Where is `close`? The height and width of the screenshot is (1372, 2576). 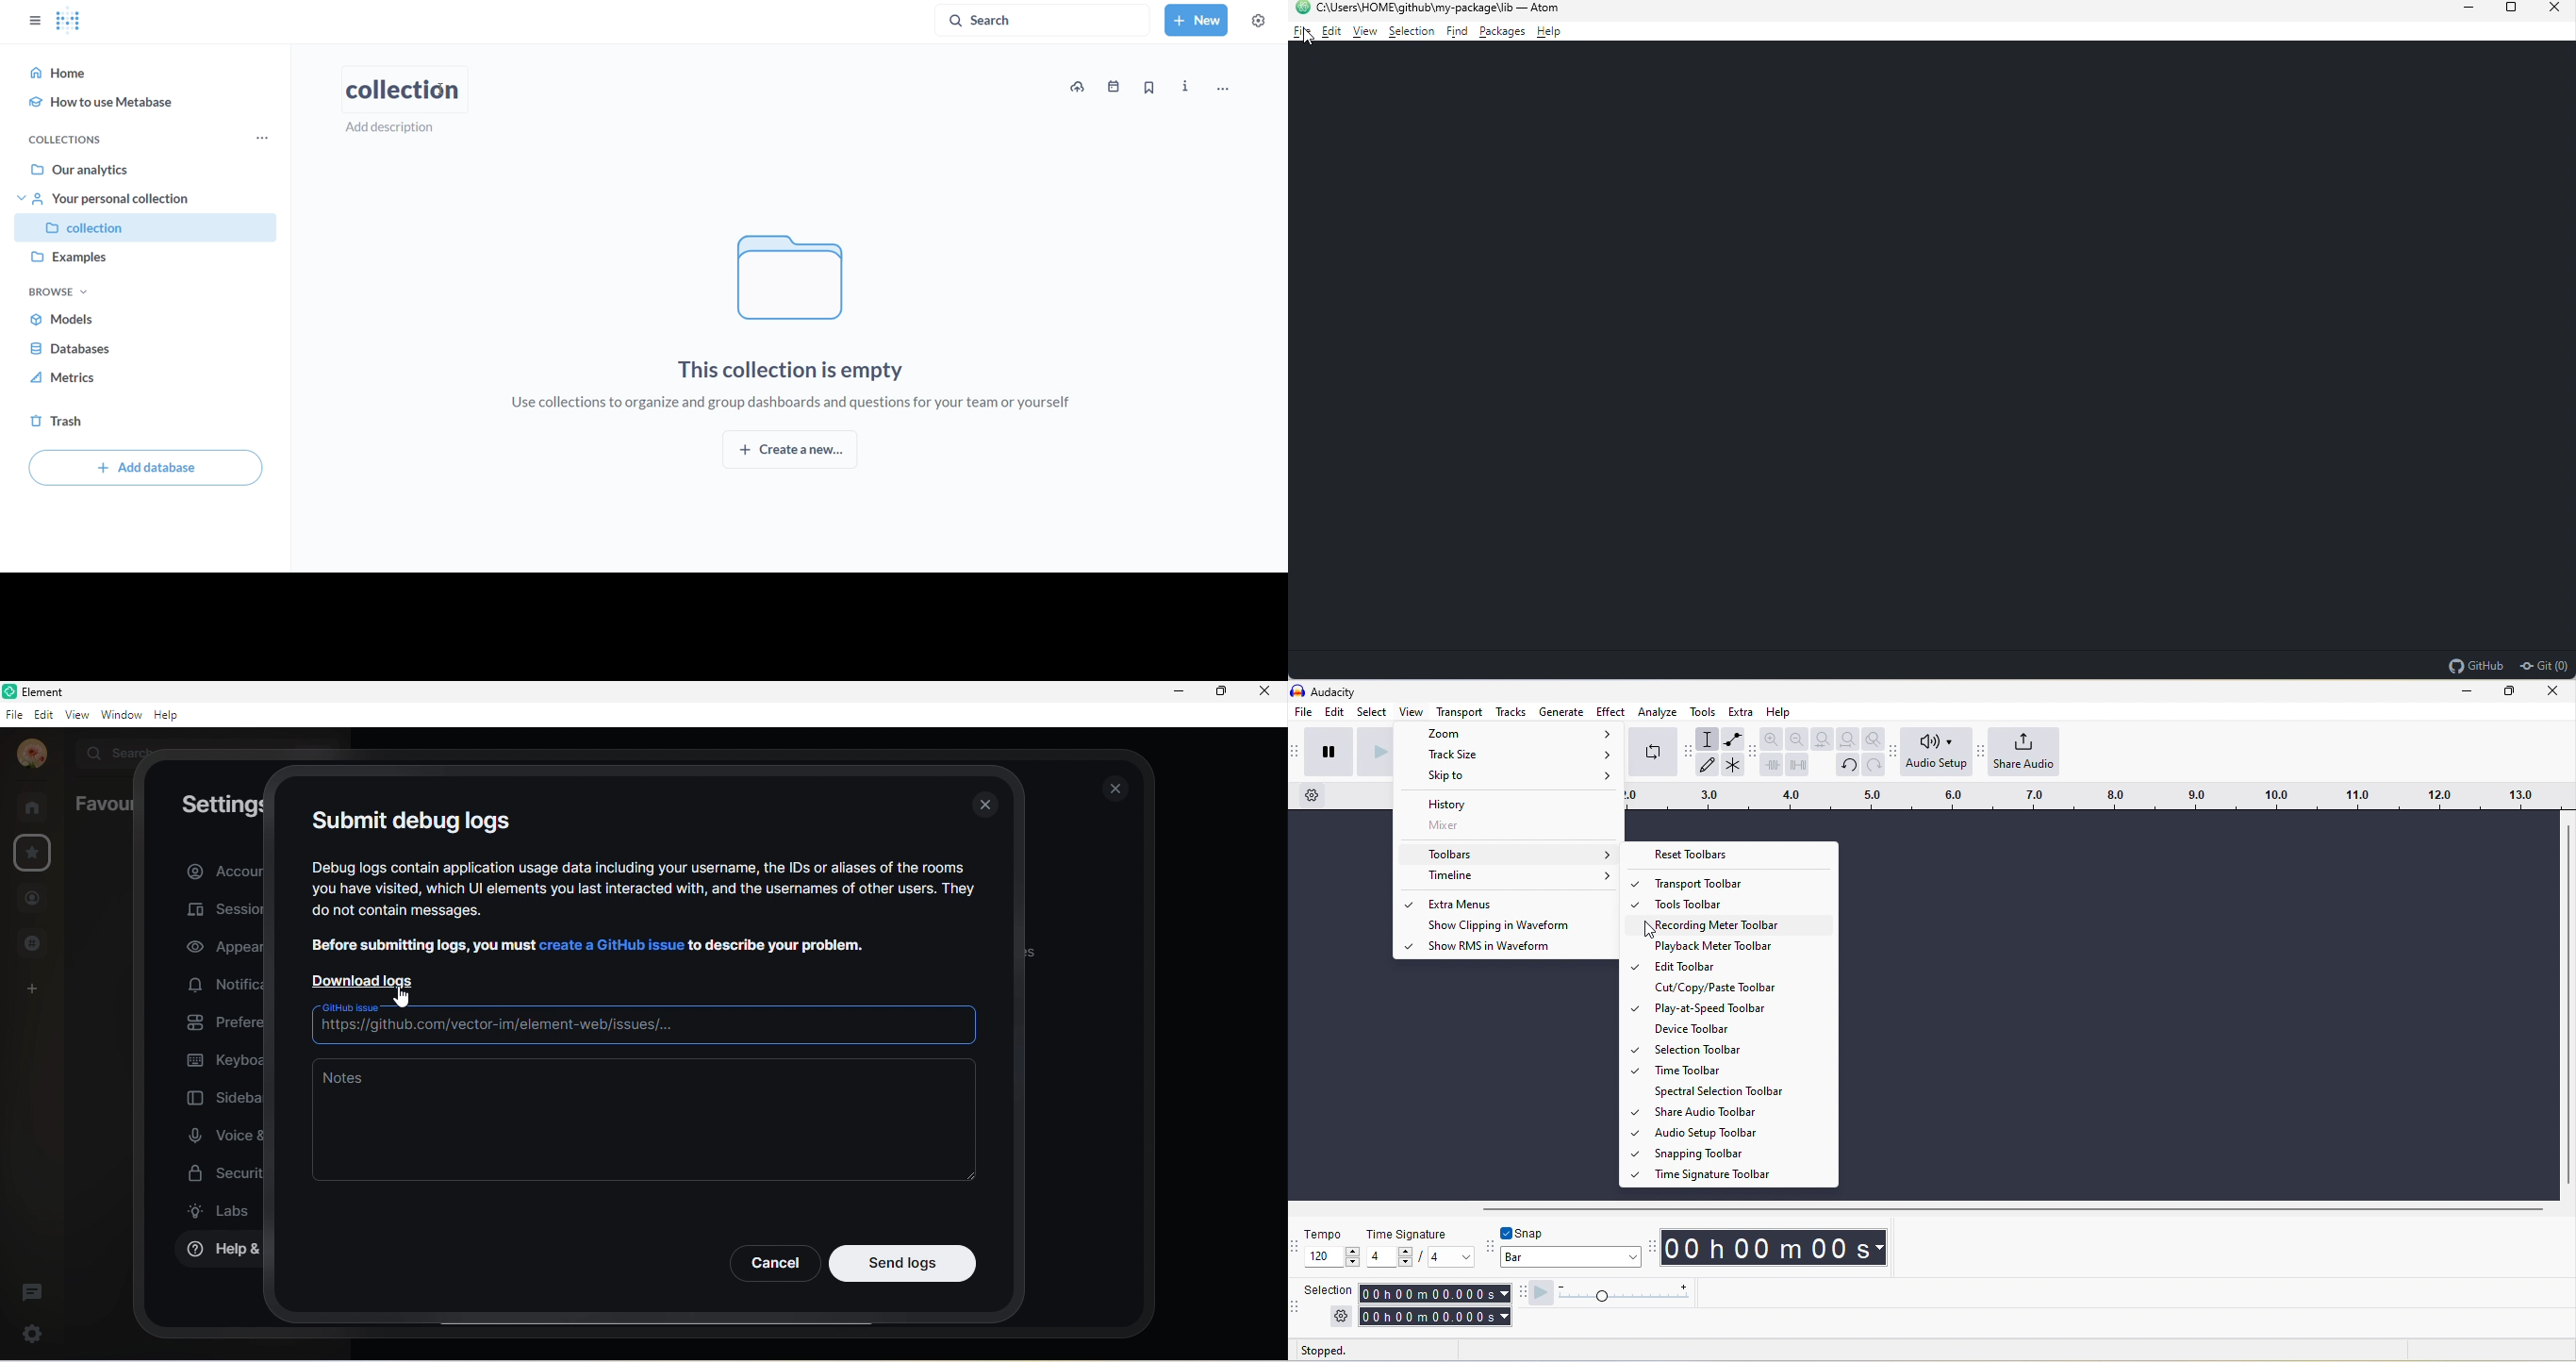
close is located at coordinates (1116, 789).